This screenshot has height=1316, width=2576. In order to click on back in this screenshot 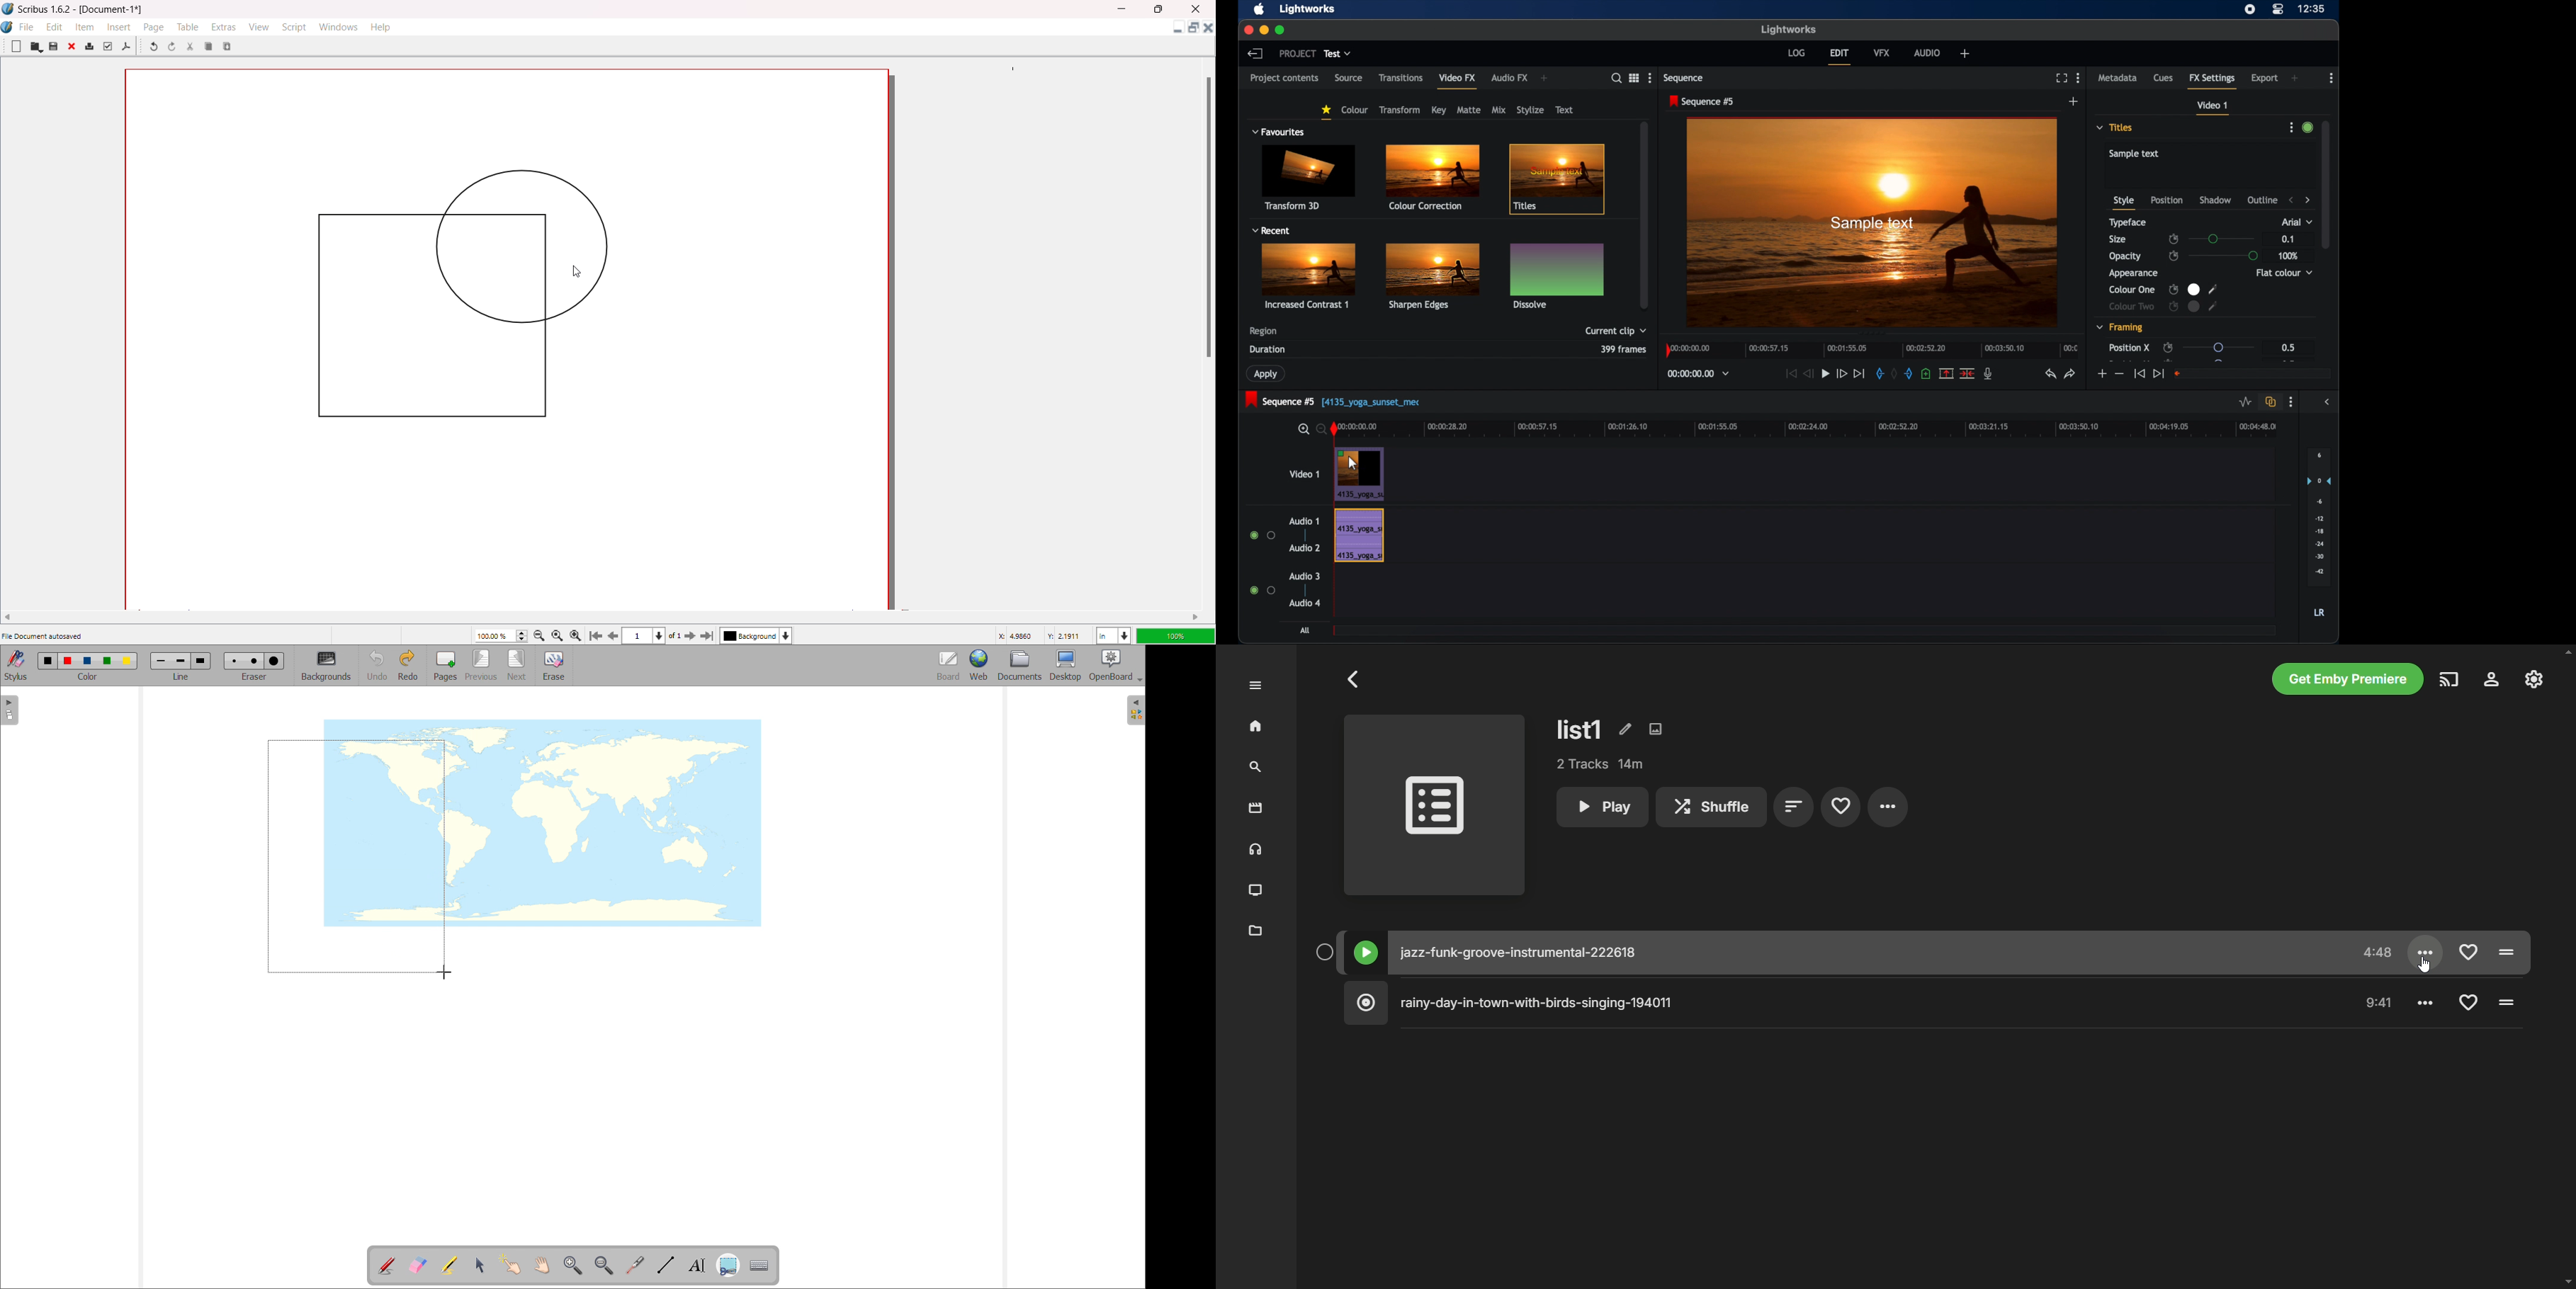, I will do `click(1256, 54)`.